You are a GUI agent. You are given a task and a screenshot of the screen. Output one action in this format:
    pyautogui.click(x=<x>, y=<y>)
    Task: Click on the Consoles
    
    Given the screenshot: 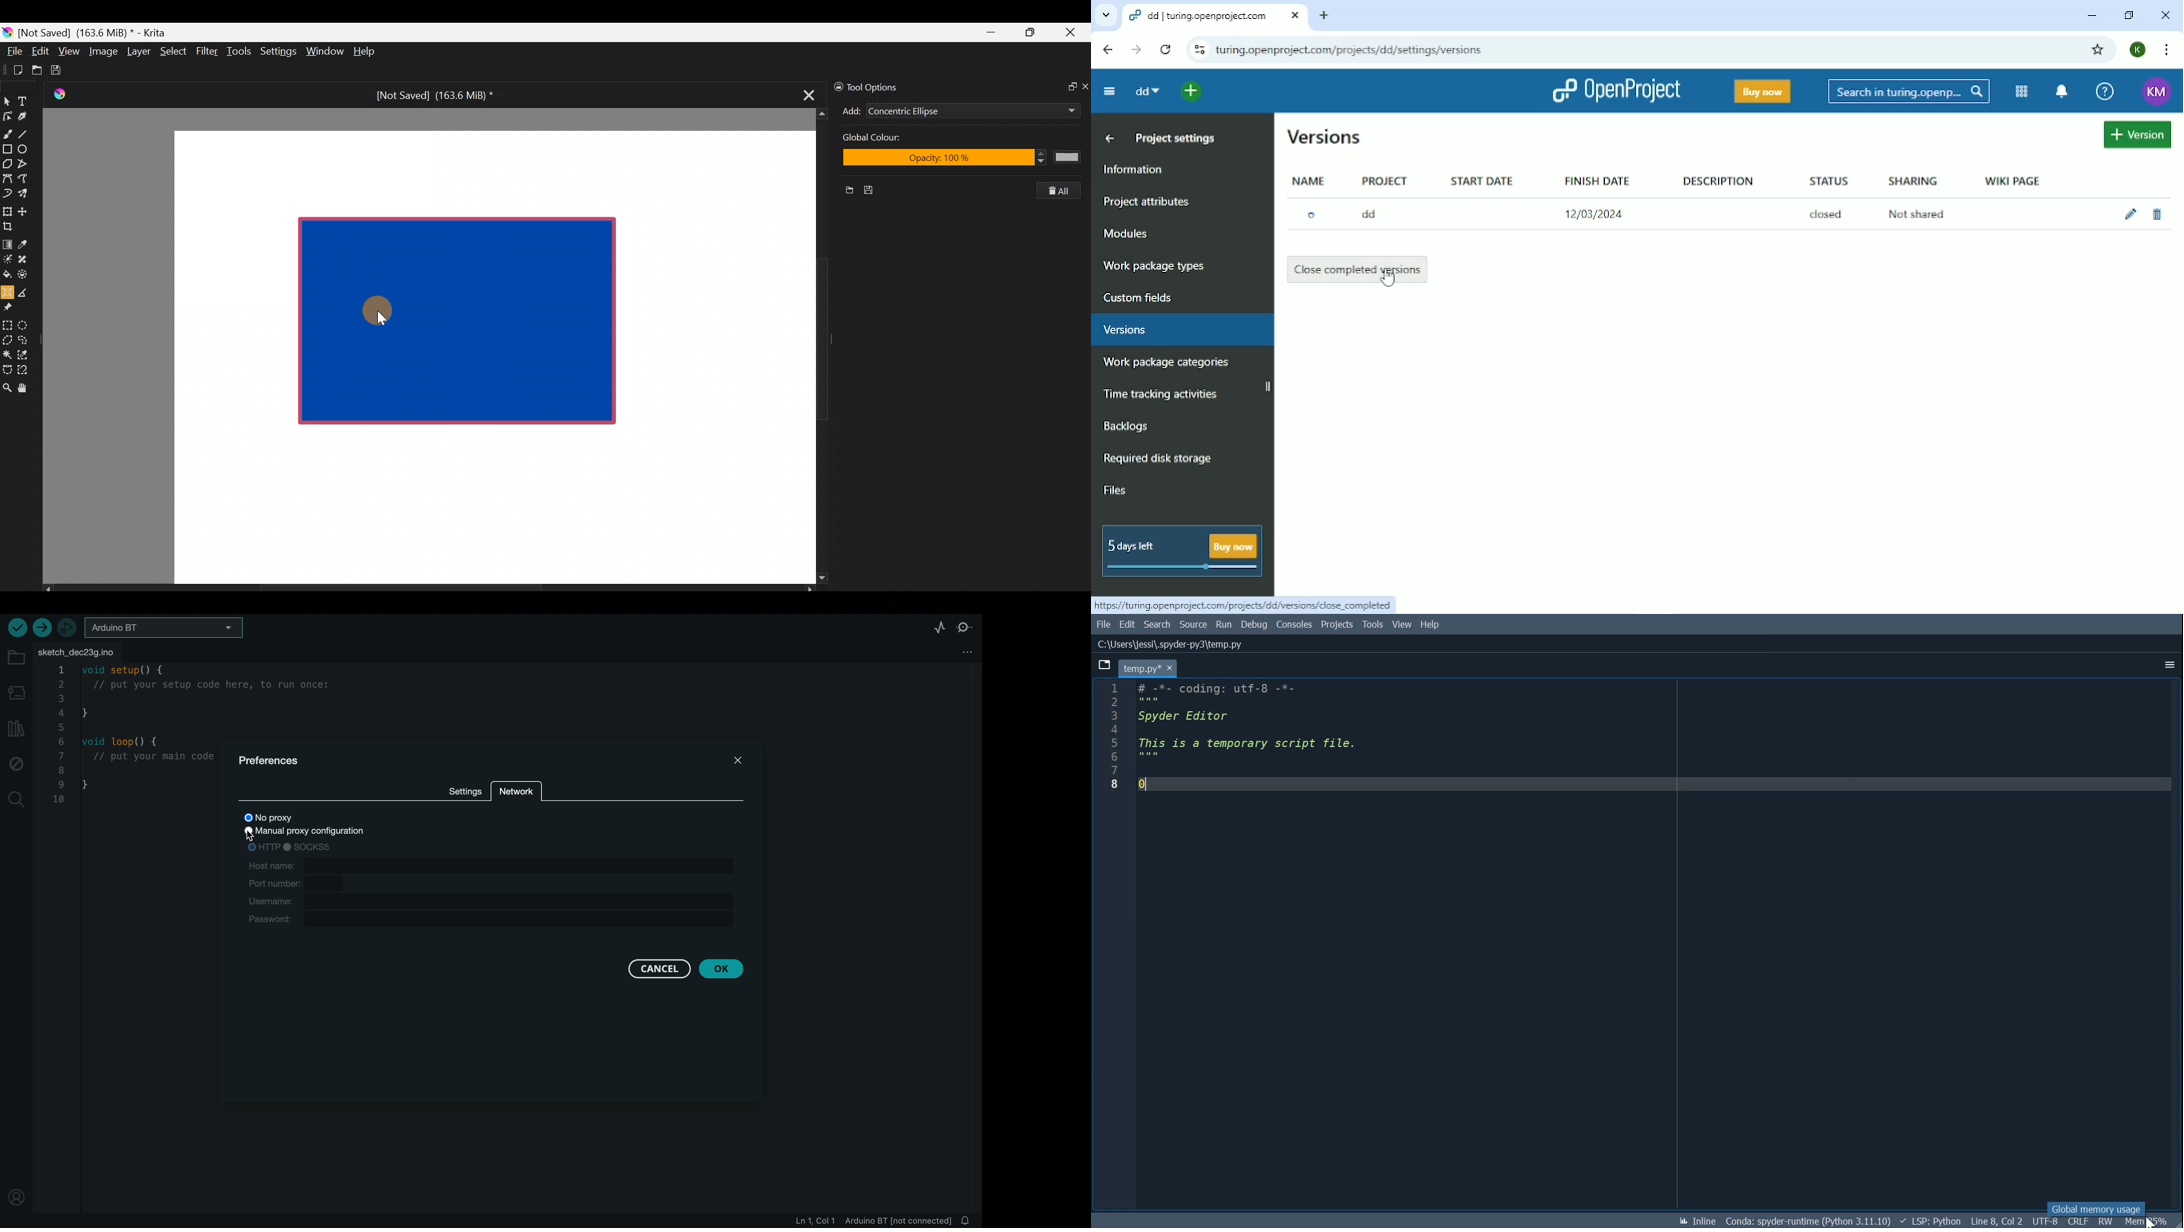 What is the action you would take?
    pyautogui.click(x=1295, y=625)
    